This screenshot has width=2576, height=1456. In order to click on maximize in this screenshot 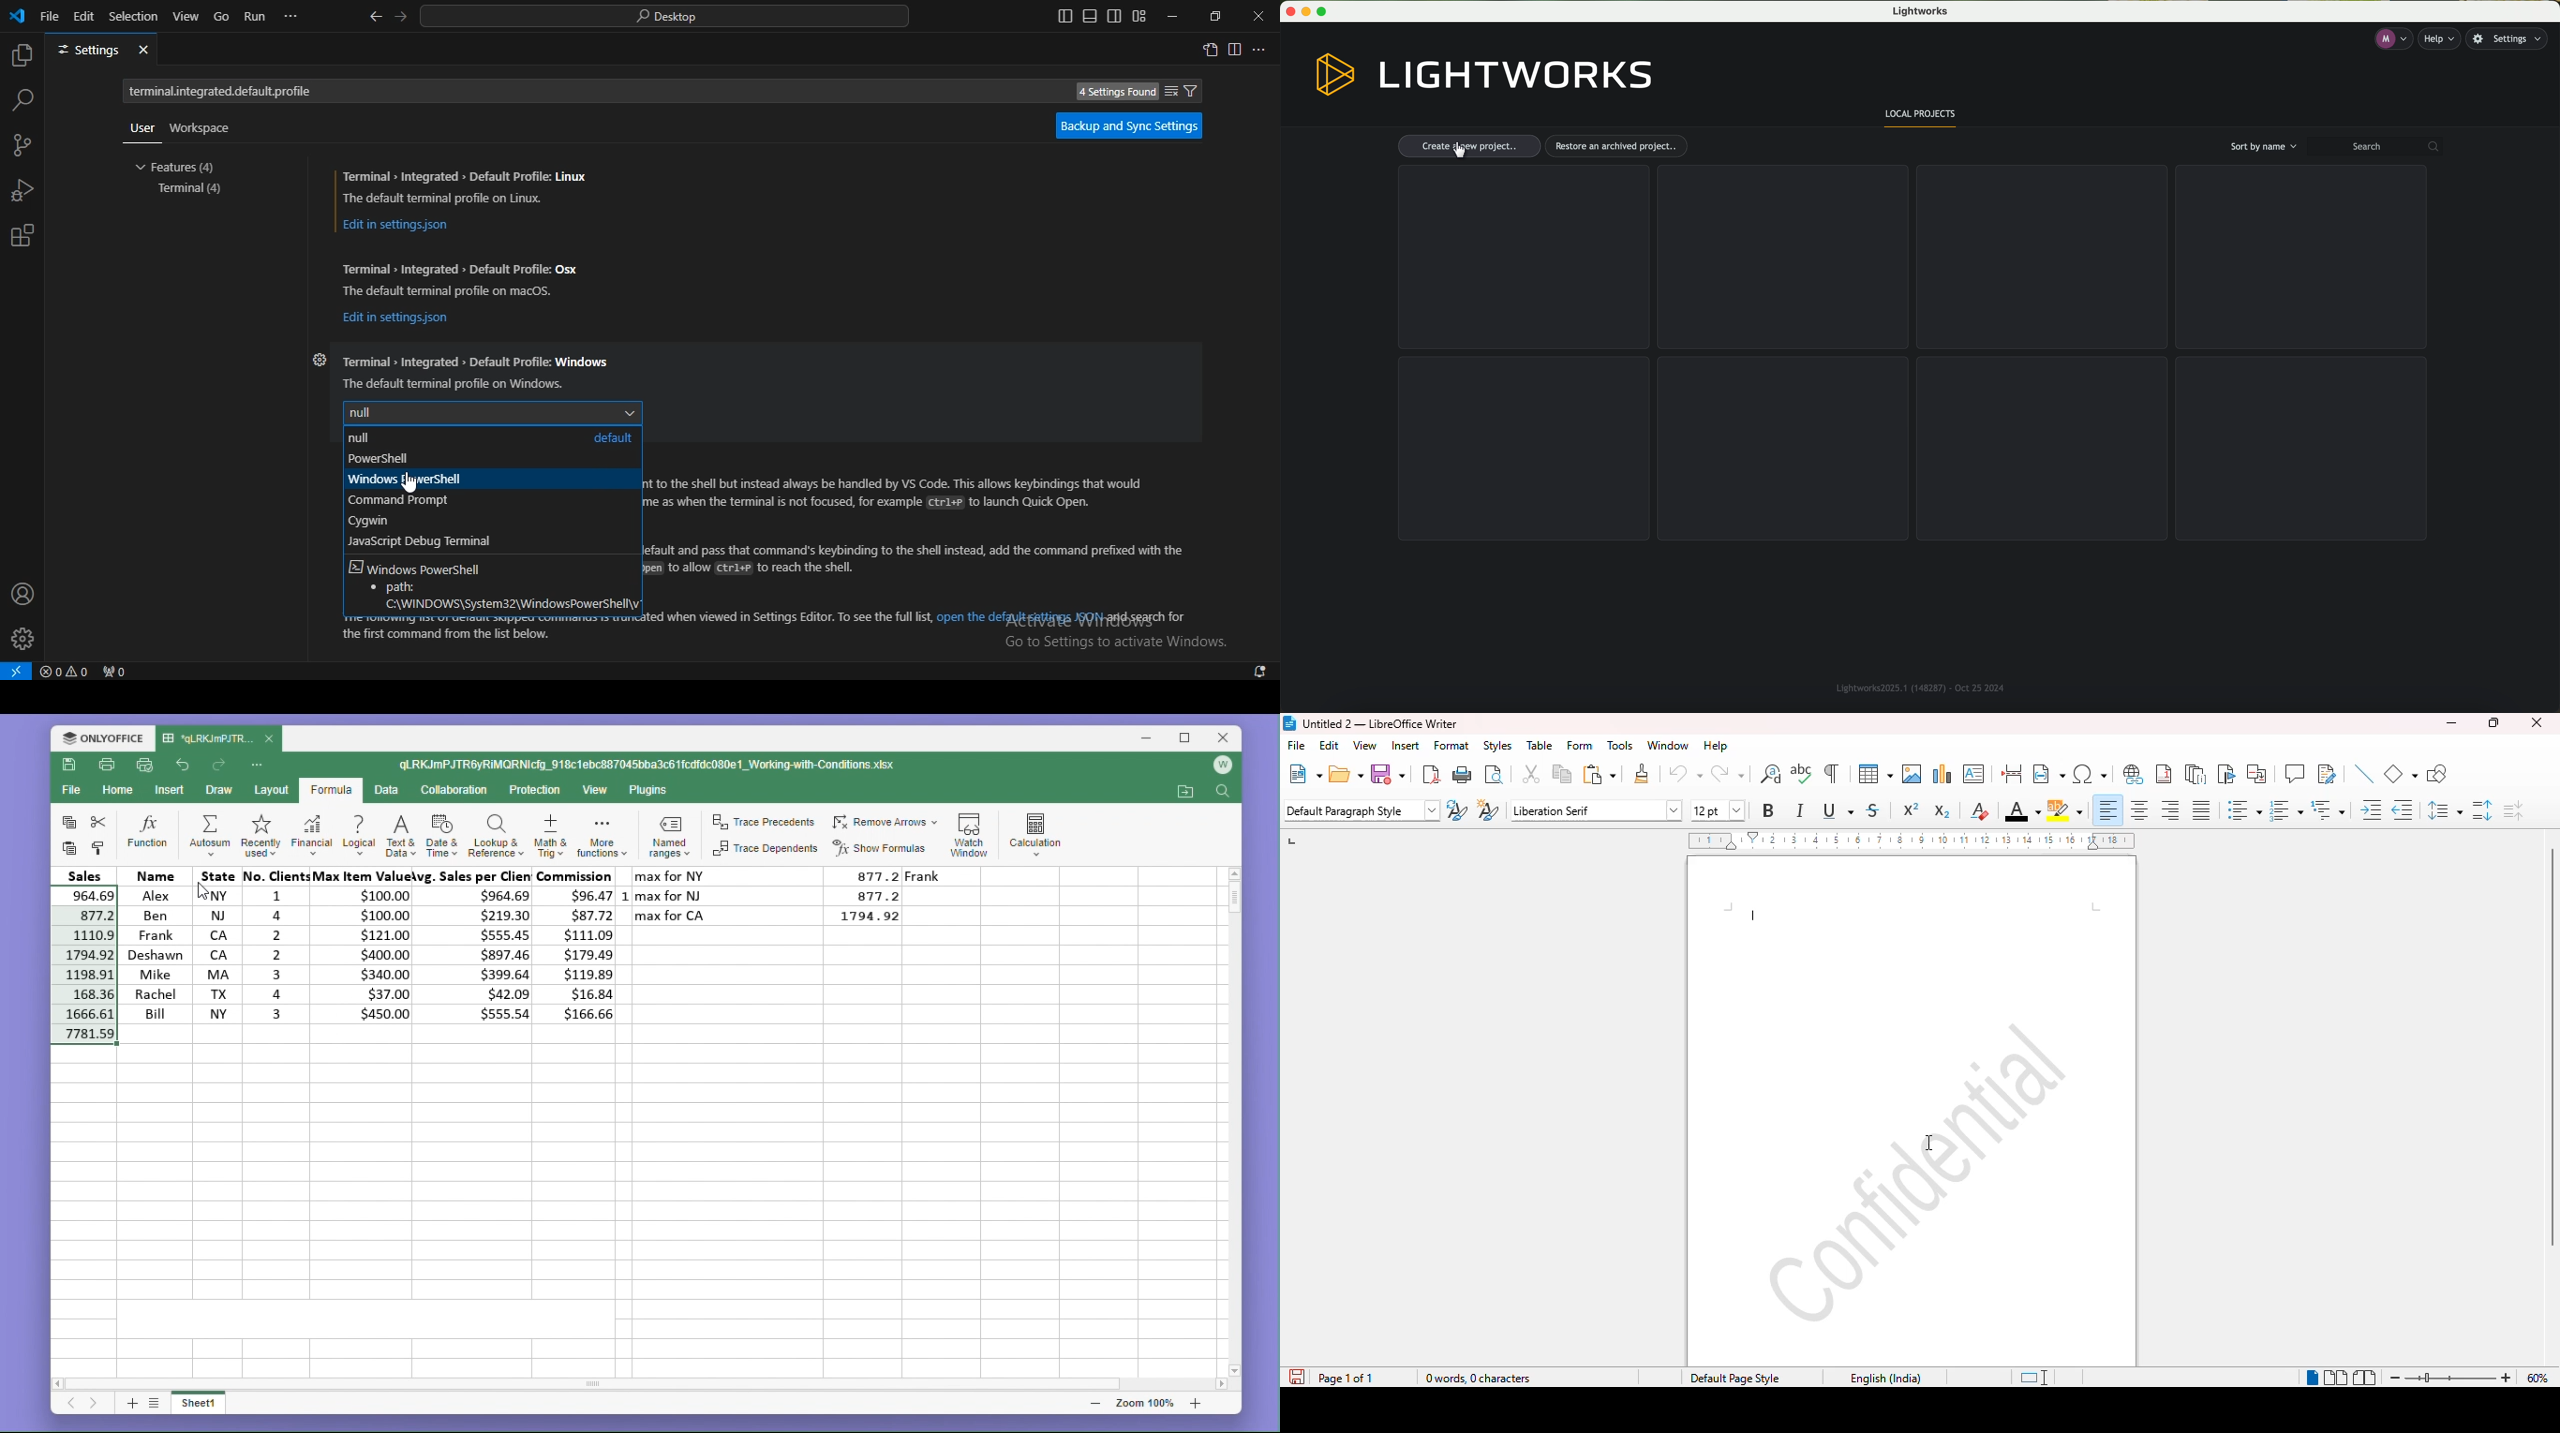, I will do `click(2494, 722)`.